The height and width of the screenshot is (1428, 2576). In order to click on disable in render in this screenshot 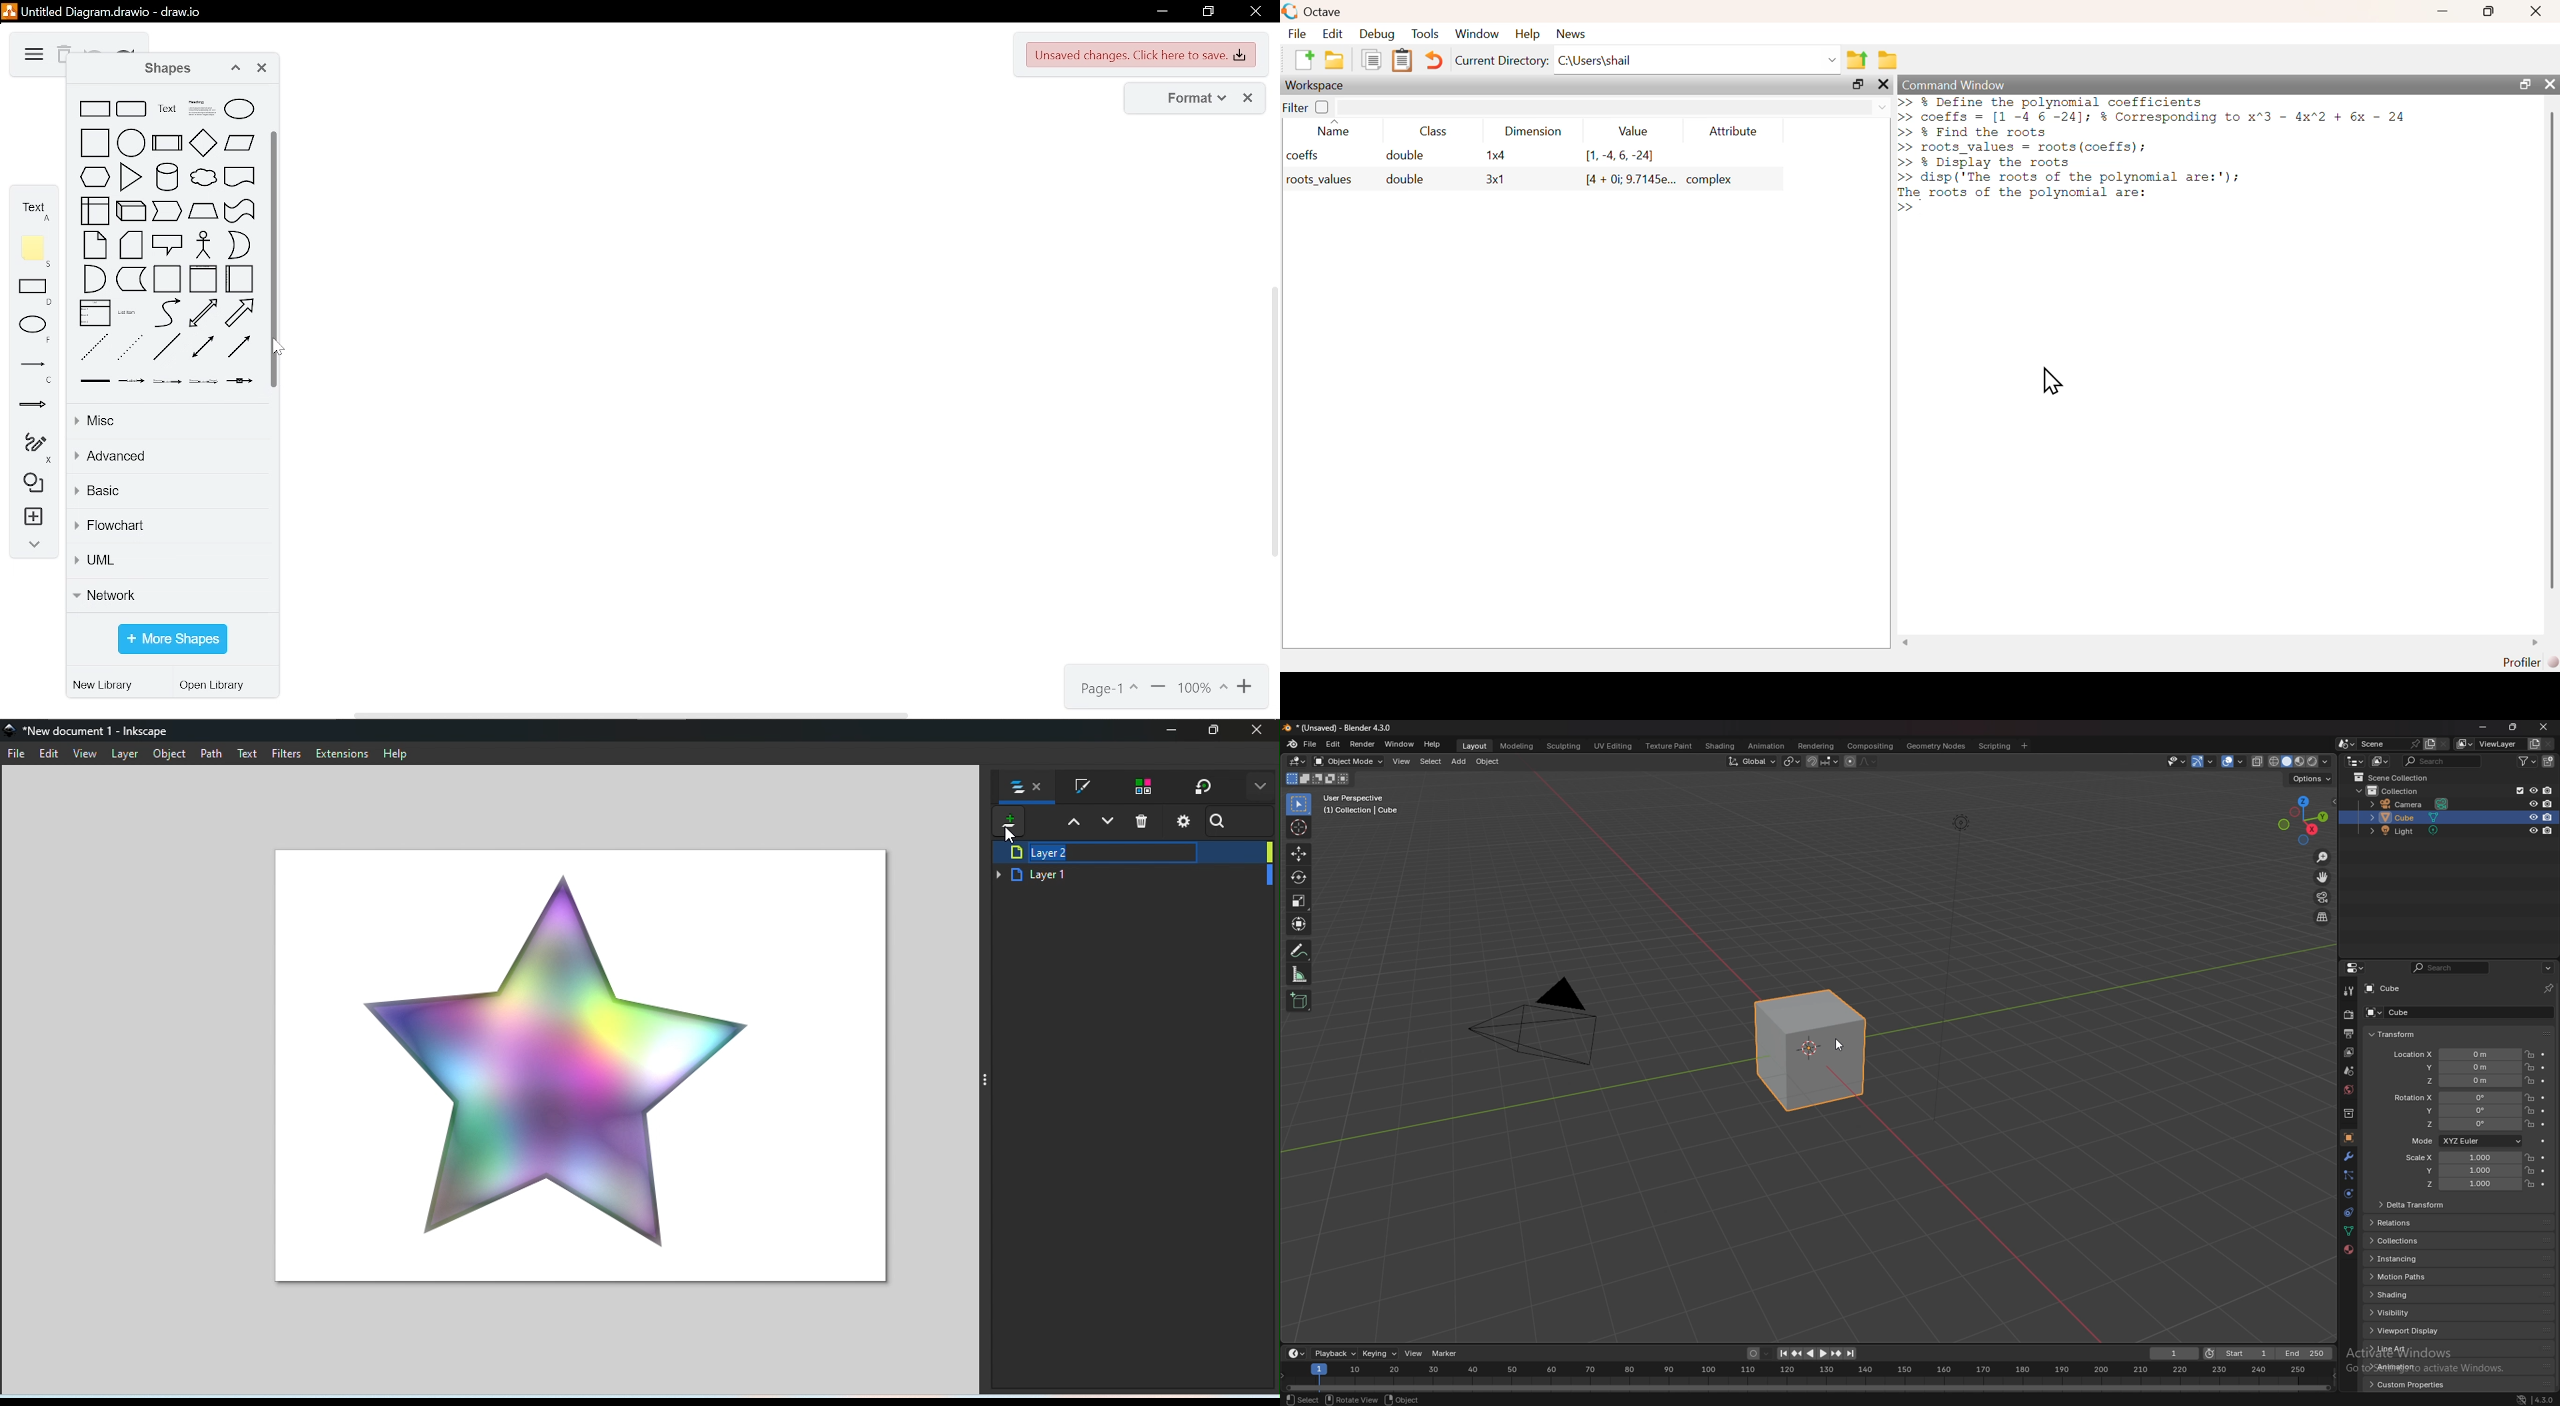, I will do `click(2548, 817)`.